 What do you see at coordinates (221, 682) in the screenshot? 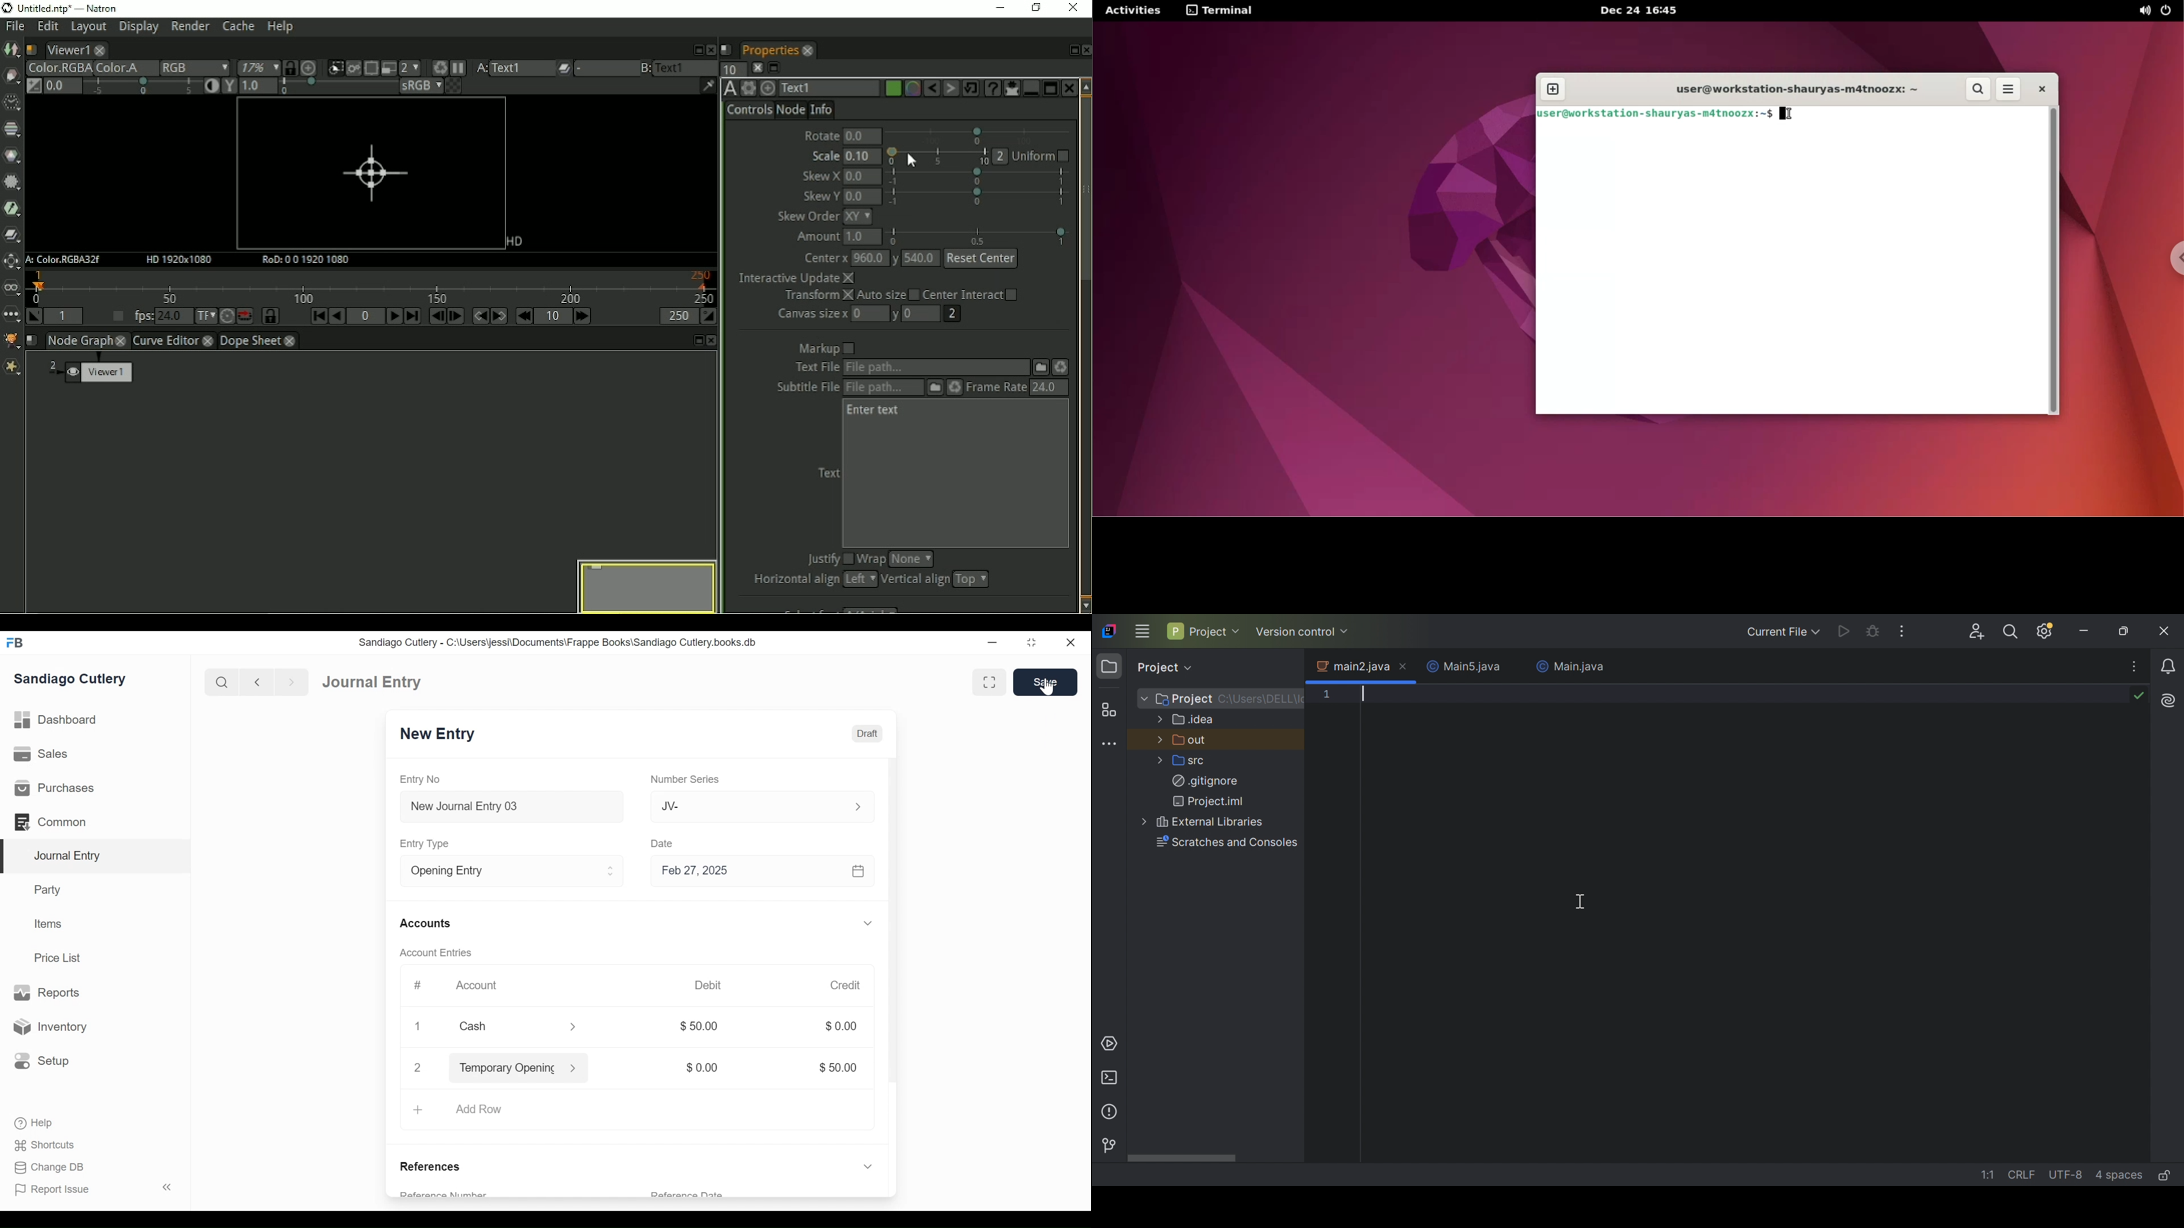
I see `Search` at bounding box center [221, 682].